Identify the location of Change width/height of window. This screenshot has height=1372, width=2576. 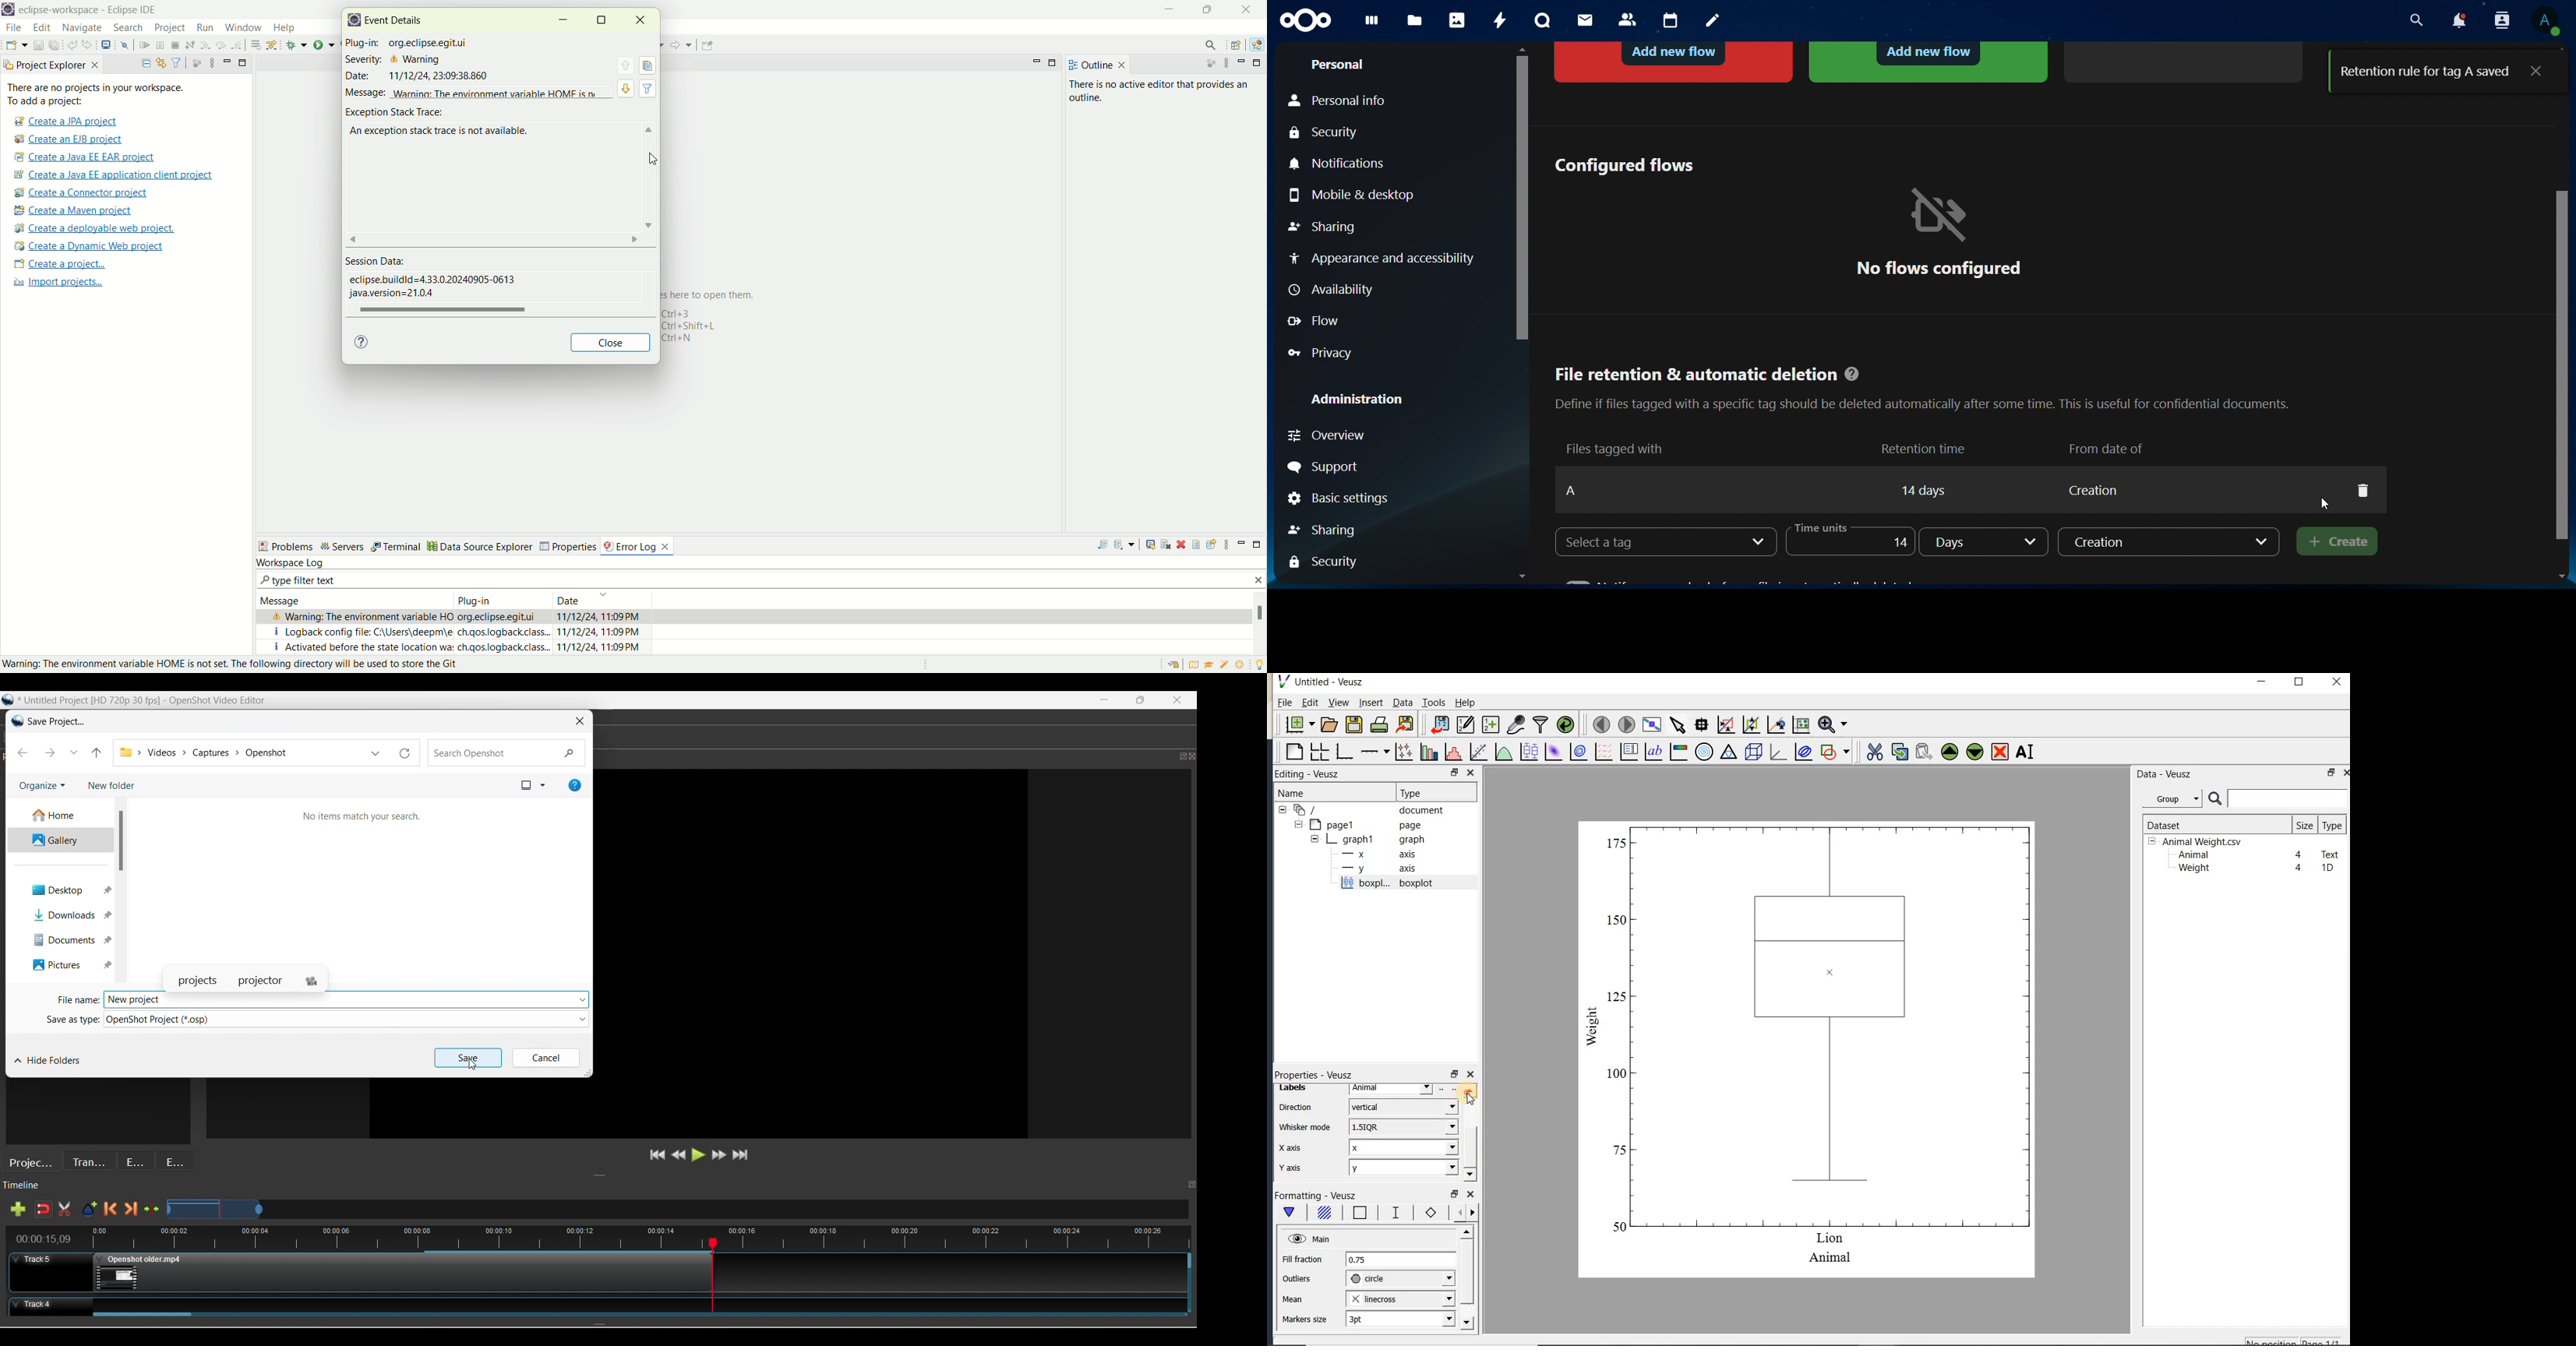
(588, 1073).